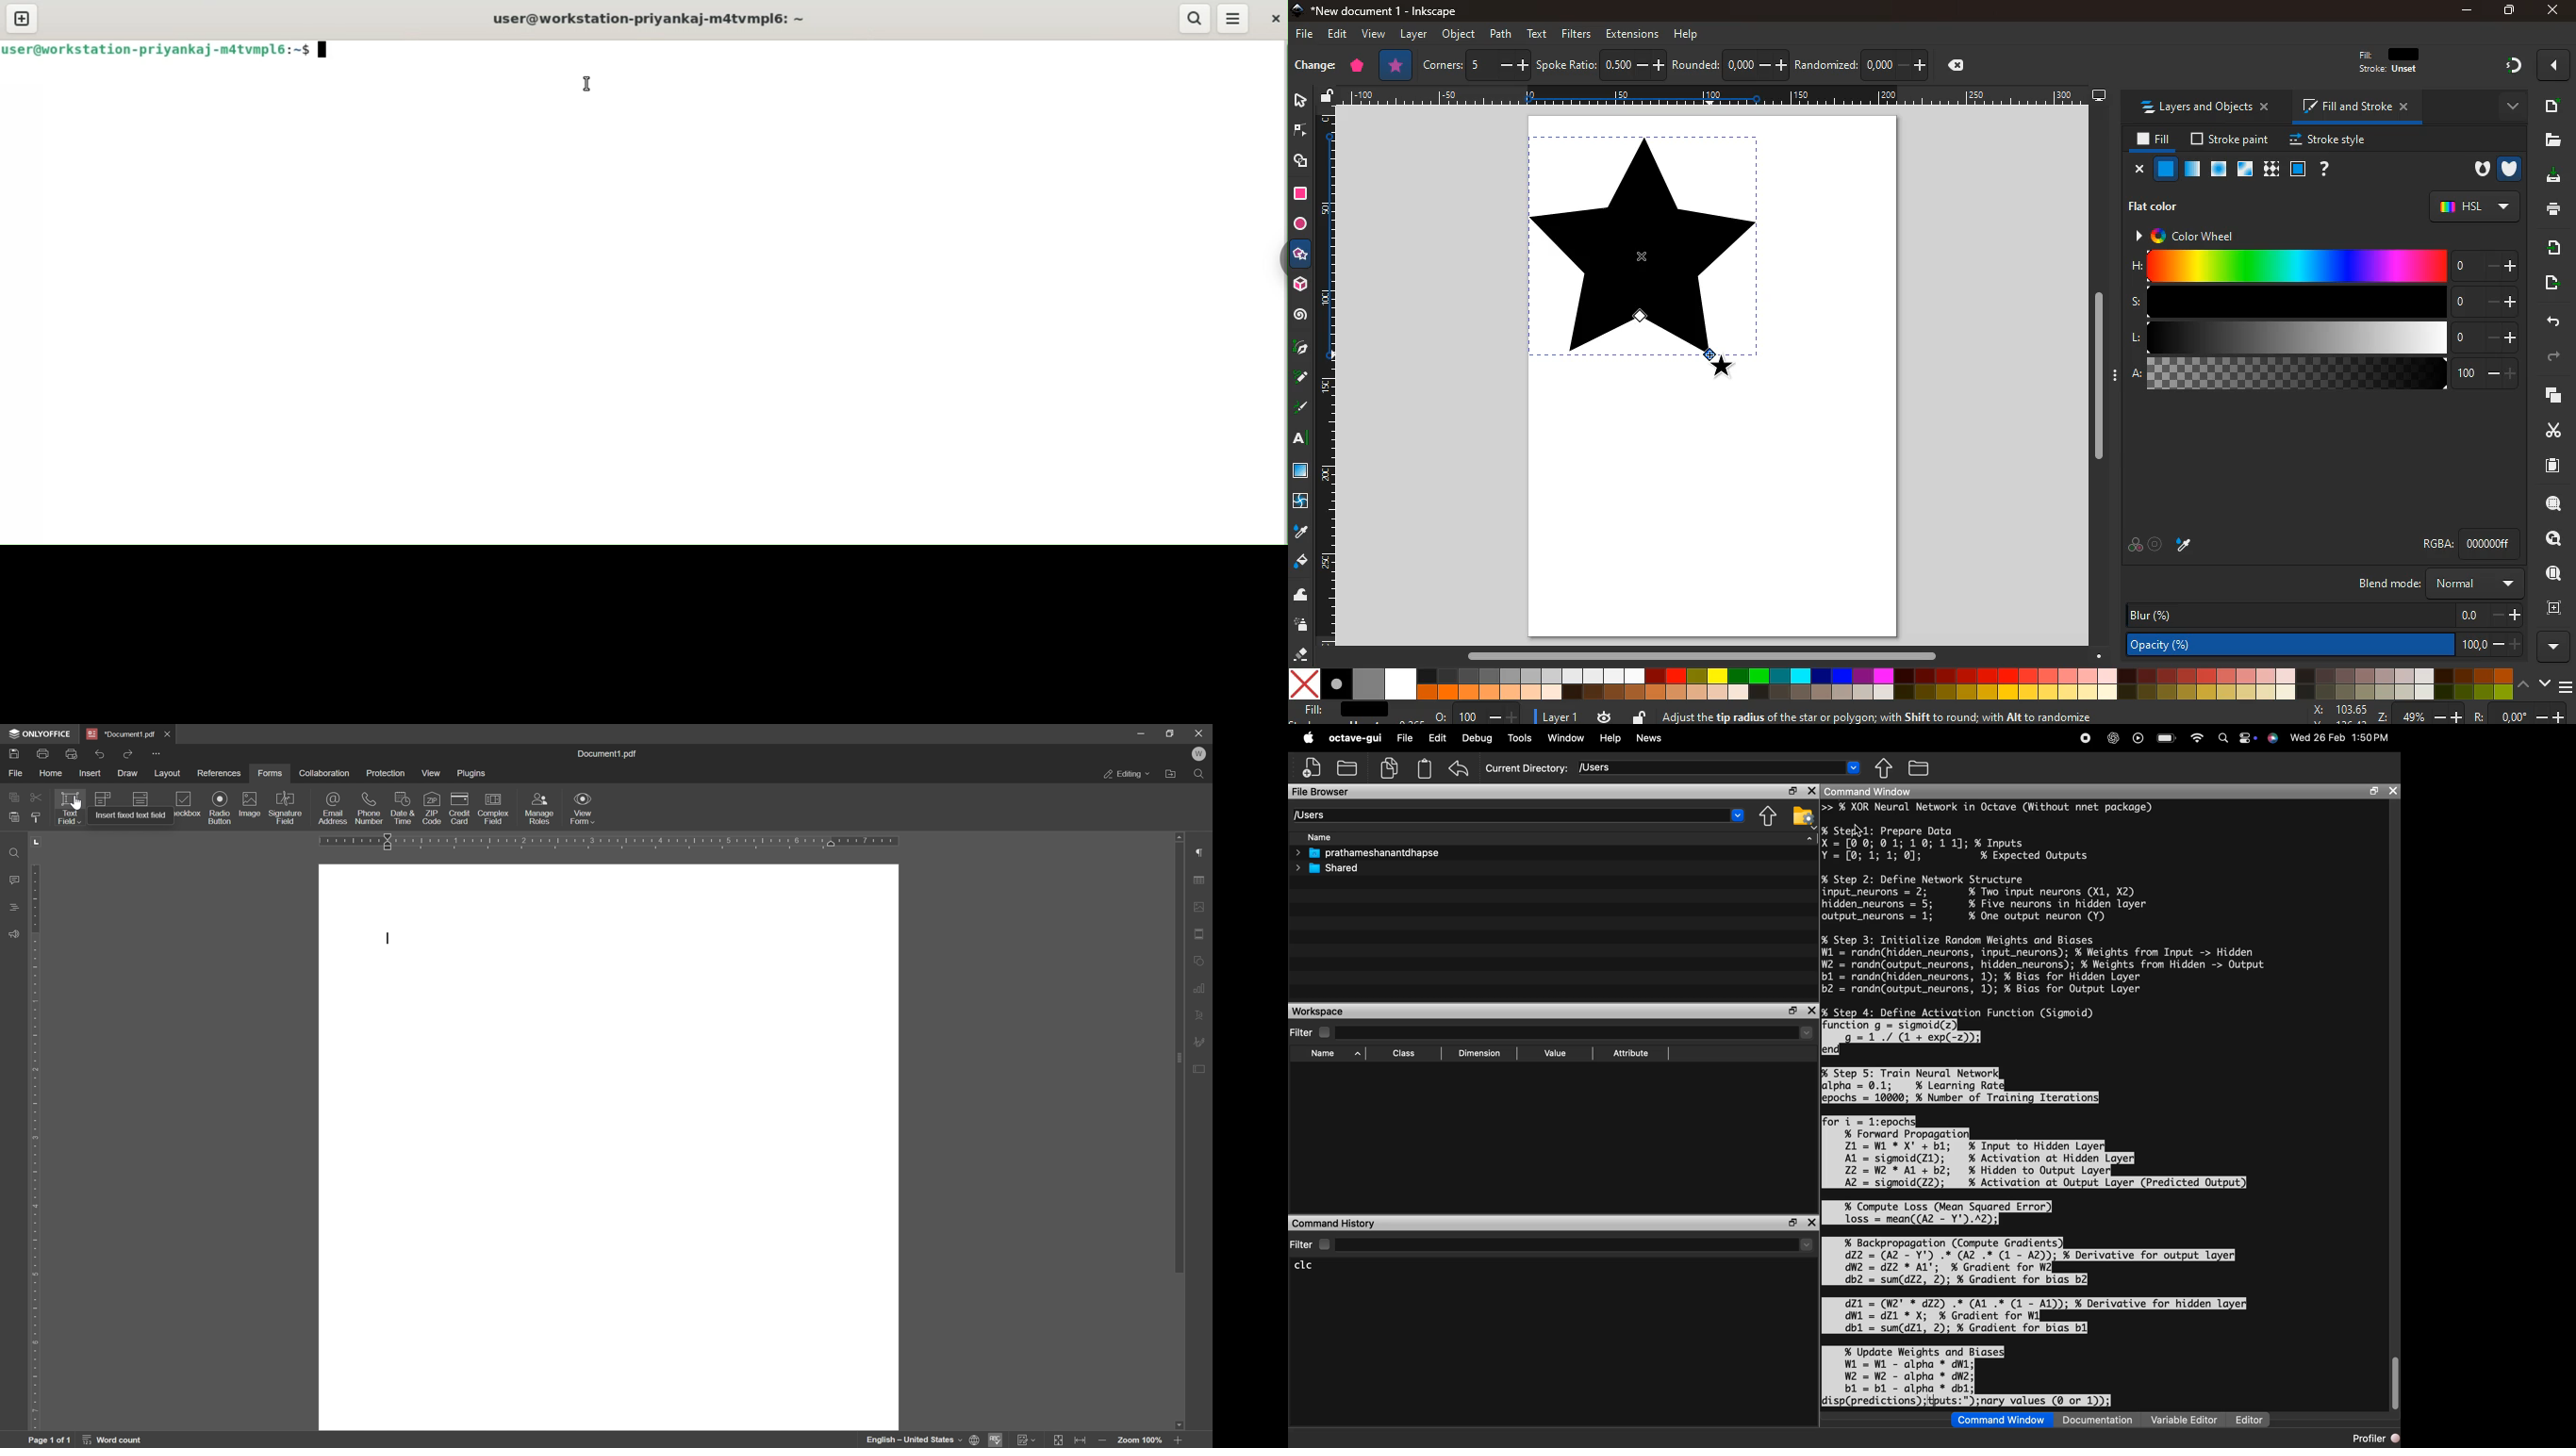 Image resolution: width=2576 pixels, height=1456 pixels. I want to click on ruler, so click(609, 842).